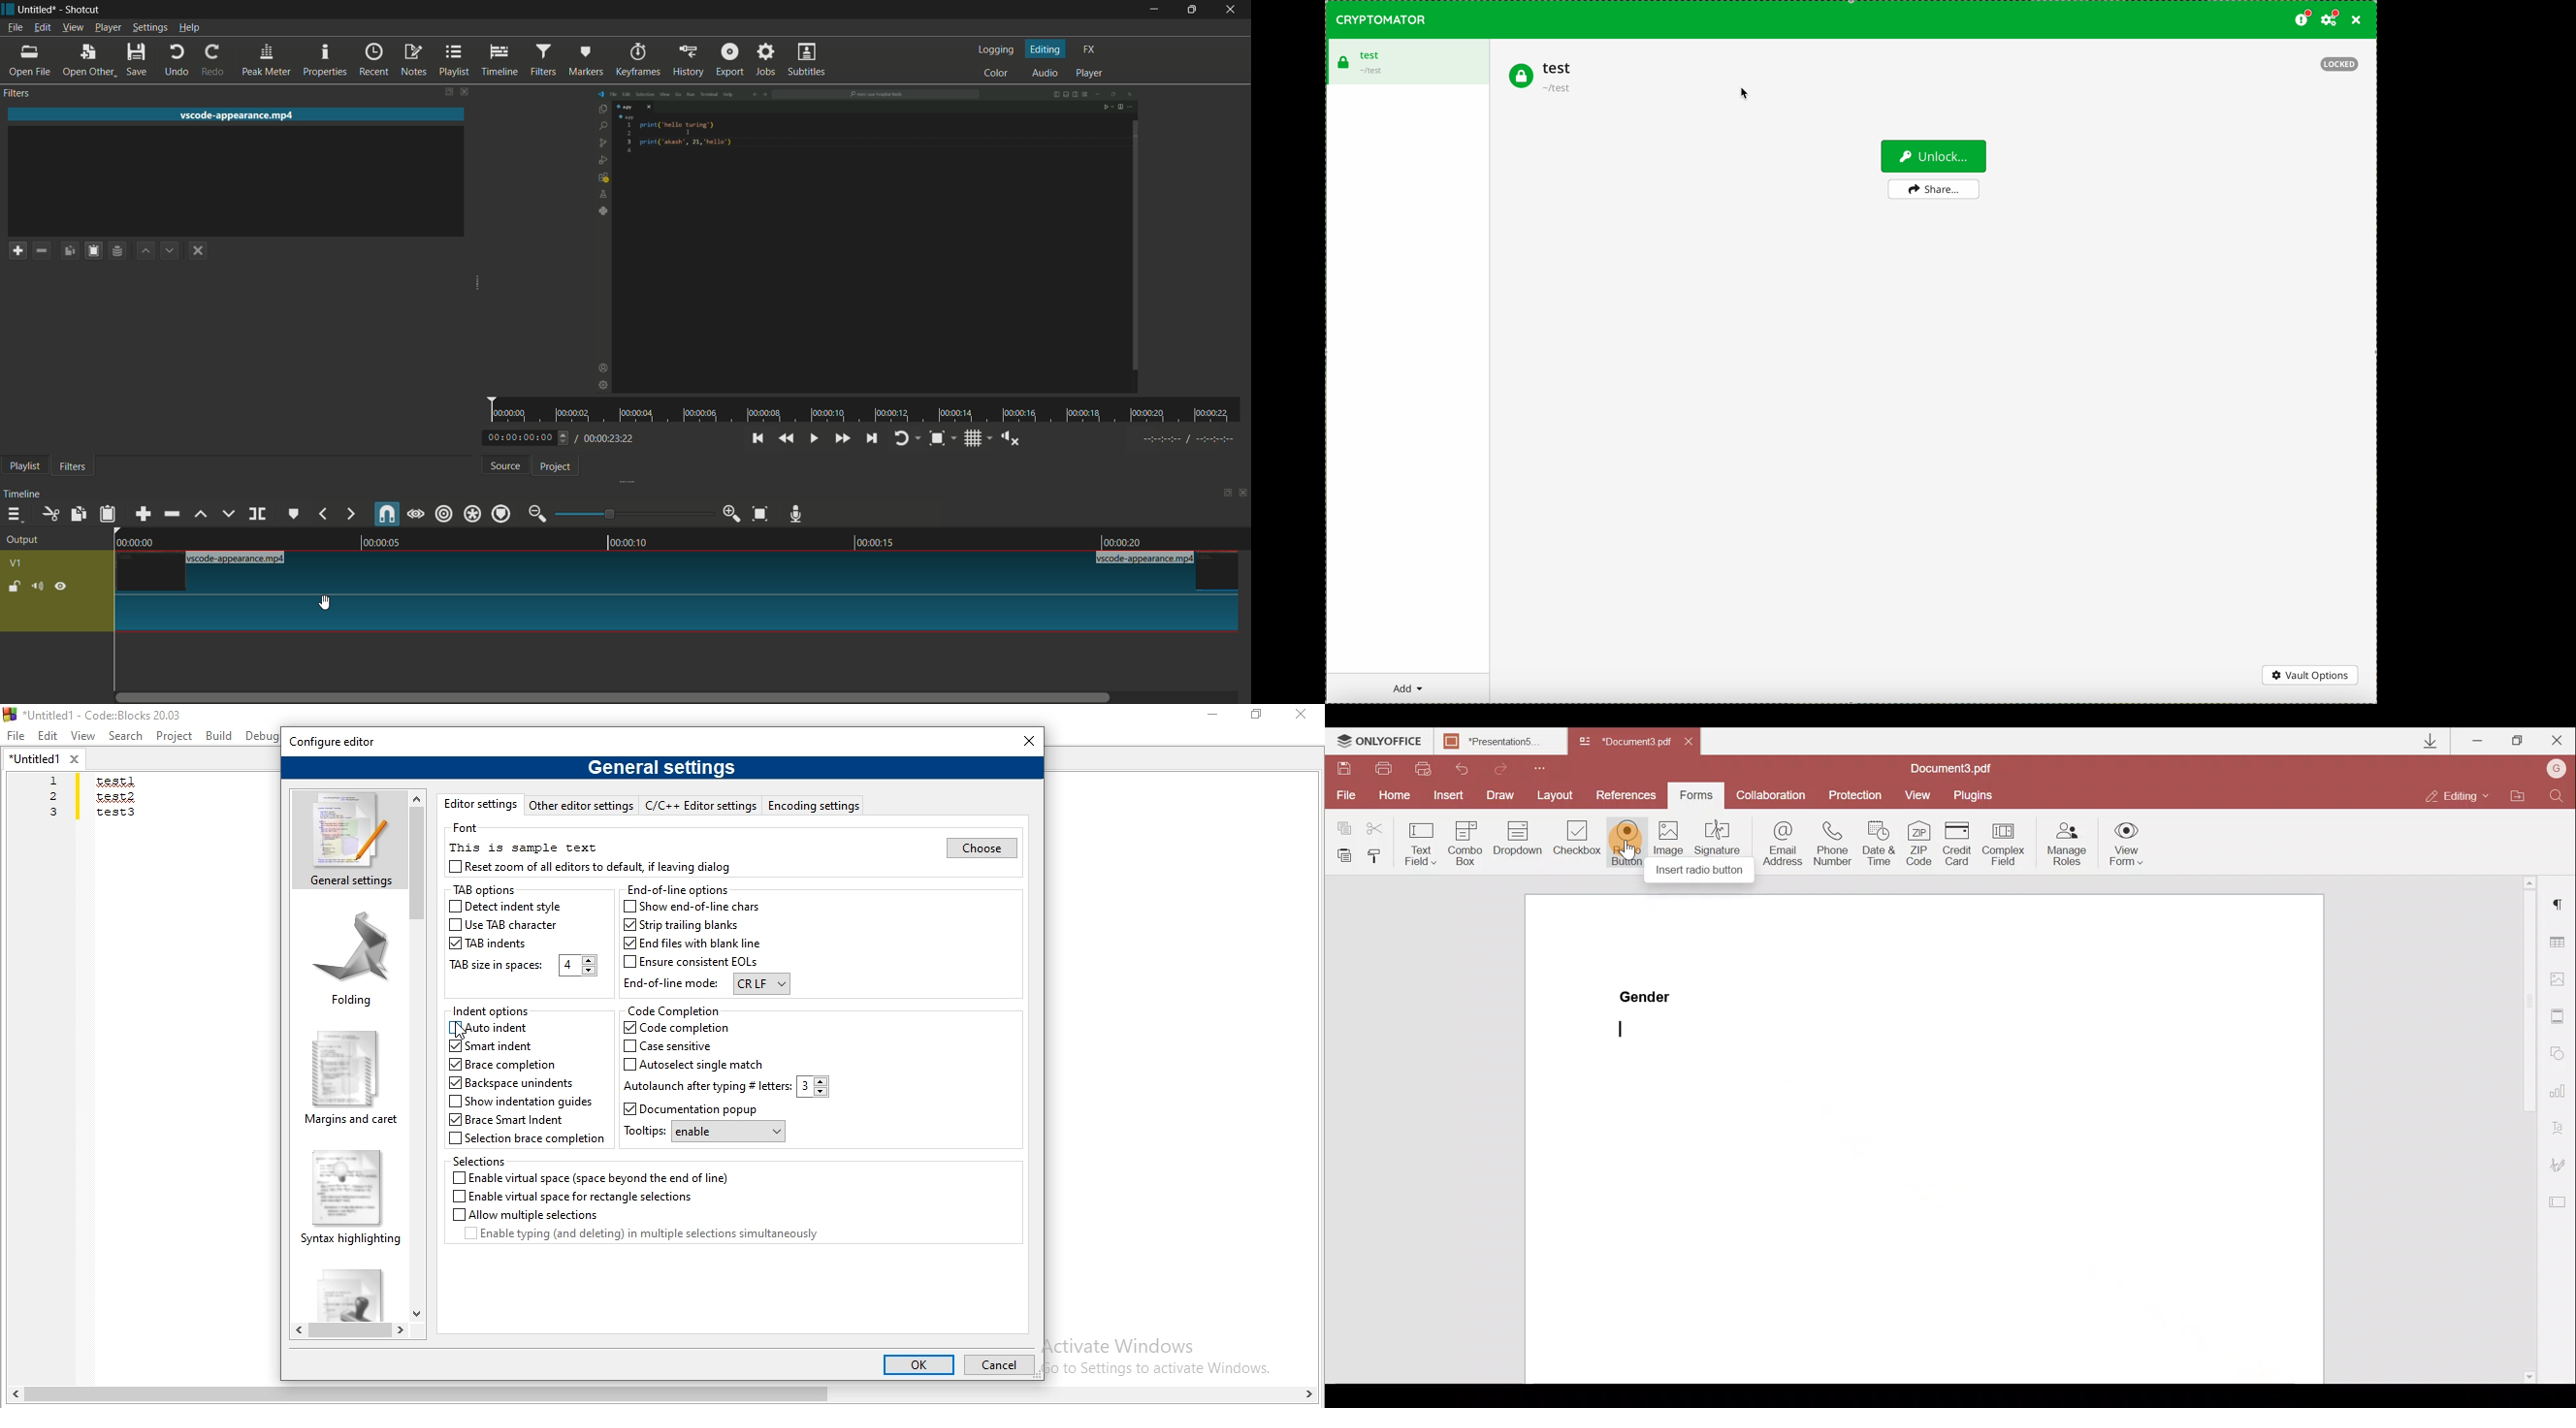 The height and width of the screenshot is (1428, 2576). Describe the element at coordinates (1406, 61) in the screenshot. I see `test vault` at that location.